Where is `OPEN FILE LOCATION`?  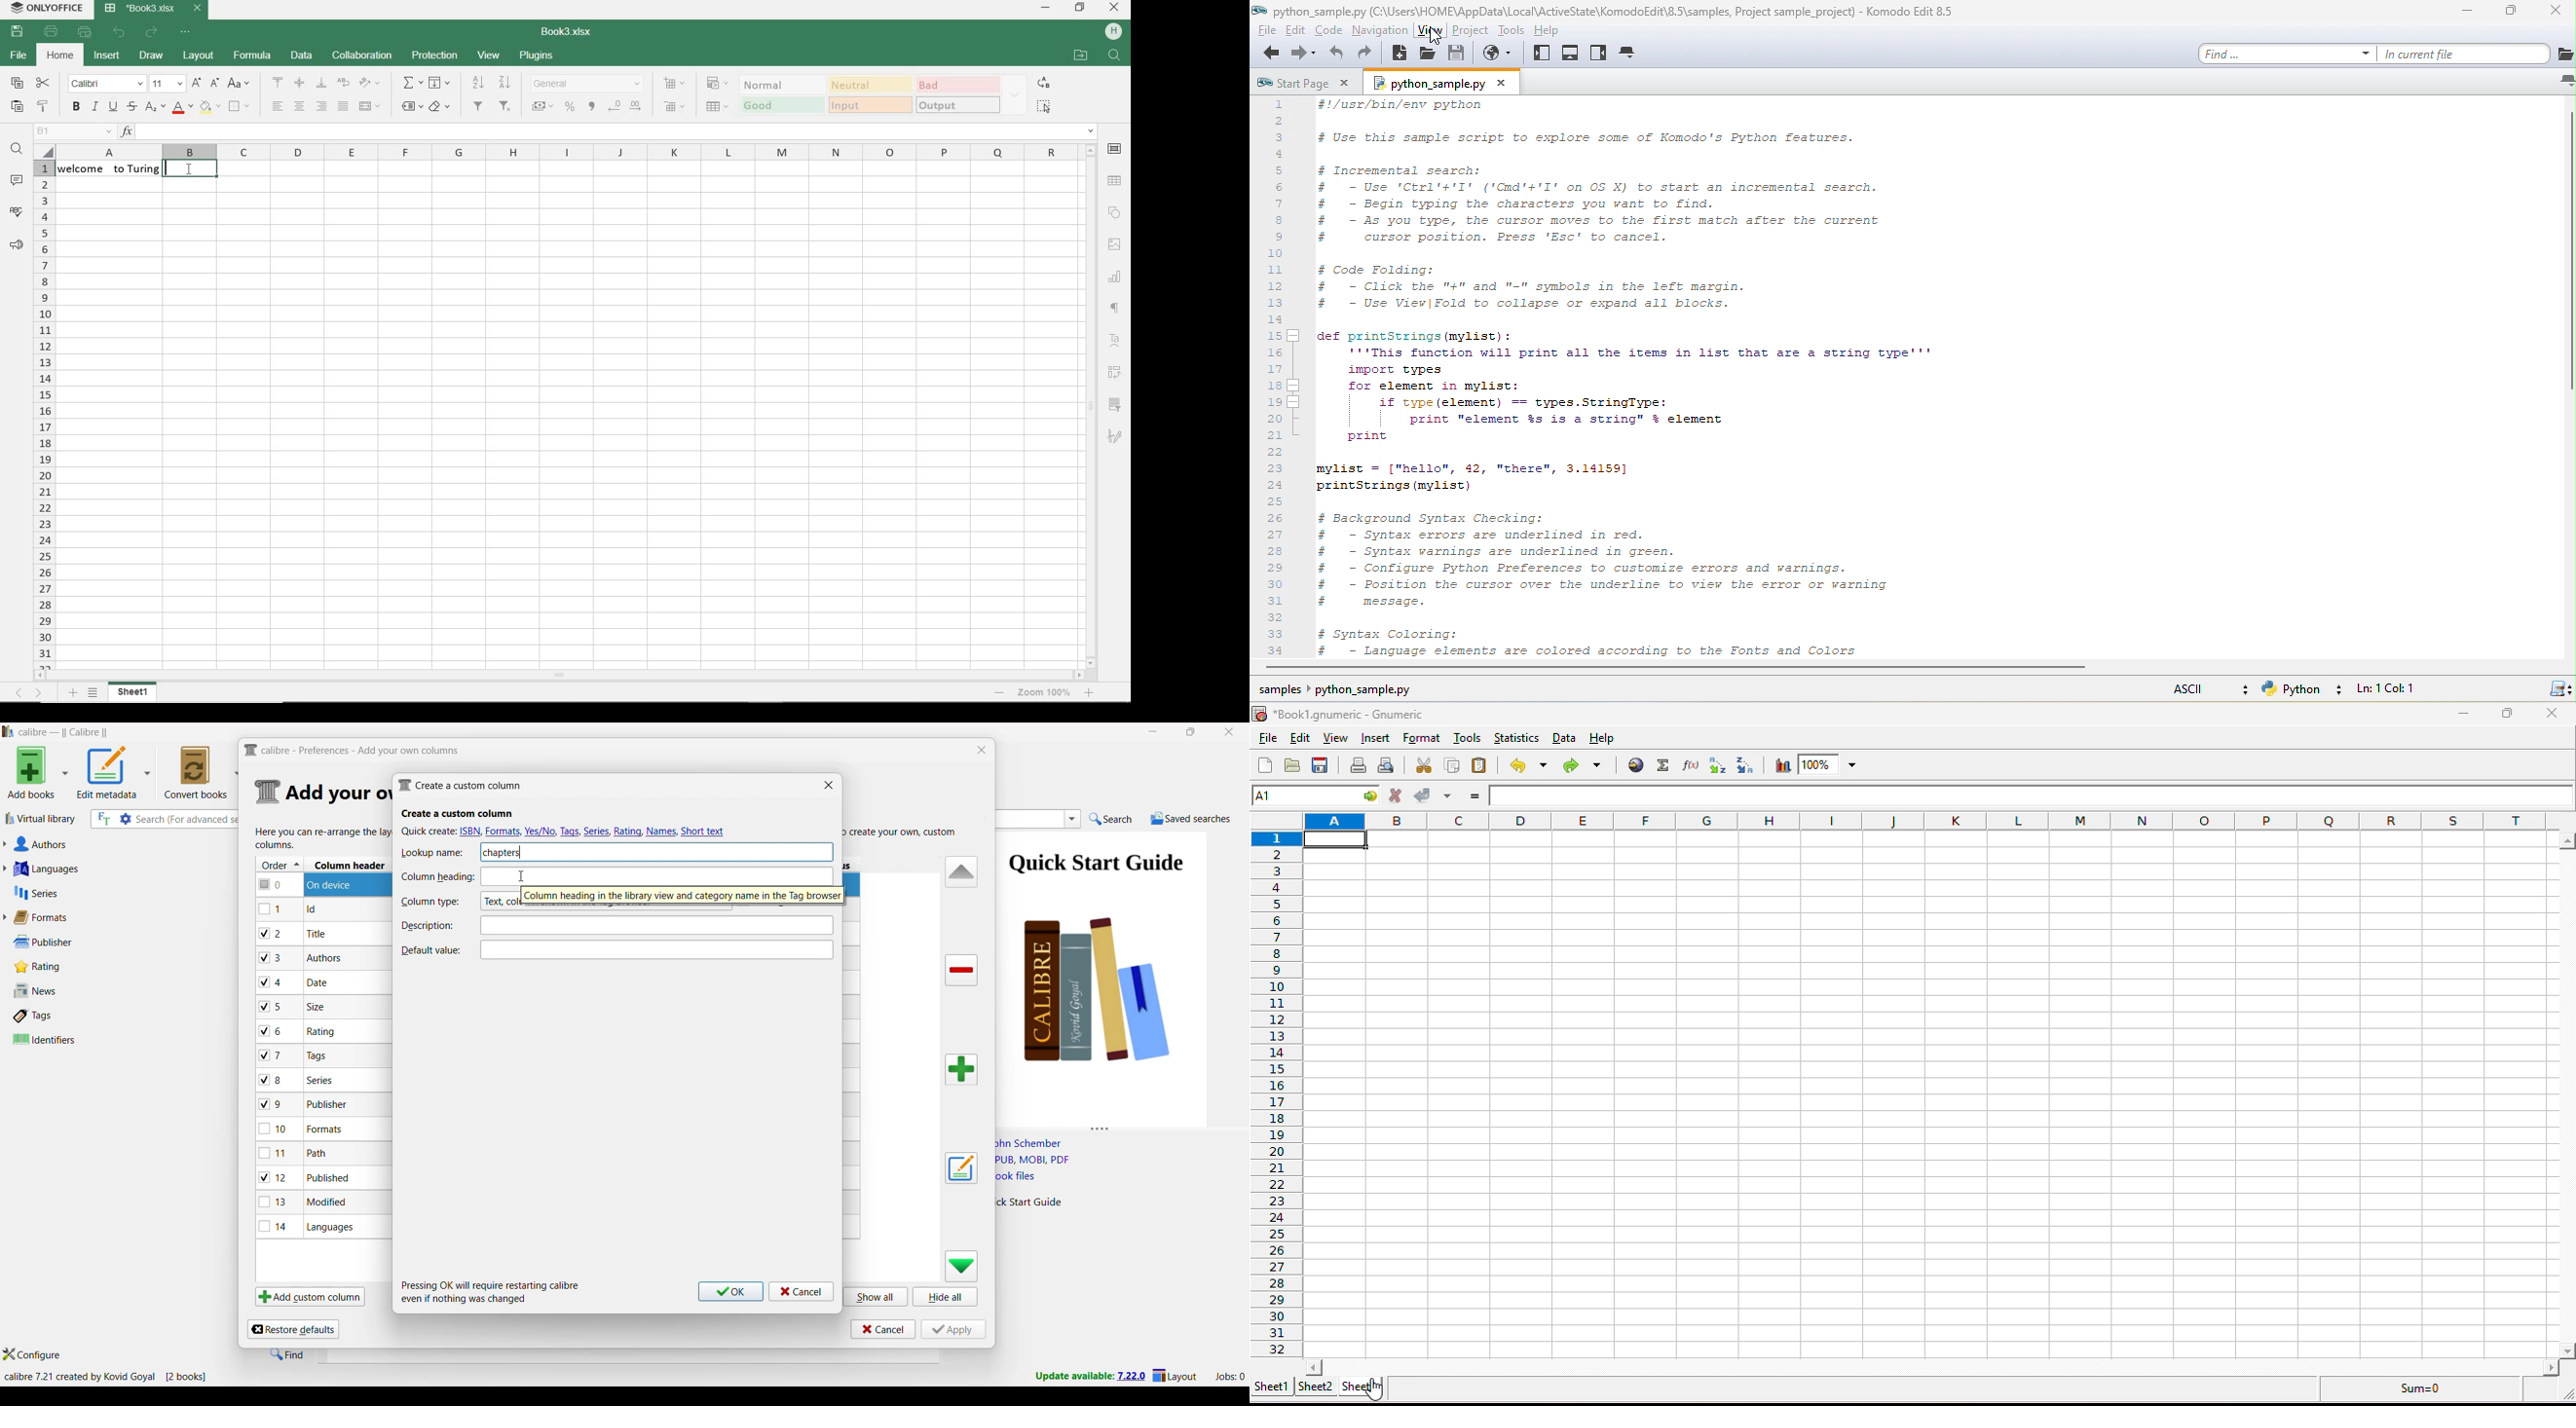
OPEN FILE LOCATION is located at coordinates (1082, 55).